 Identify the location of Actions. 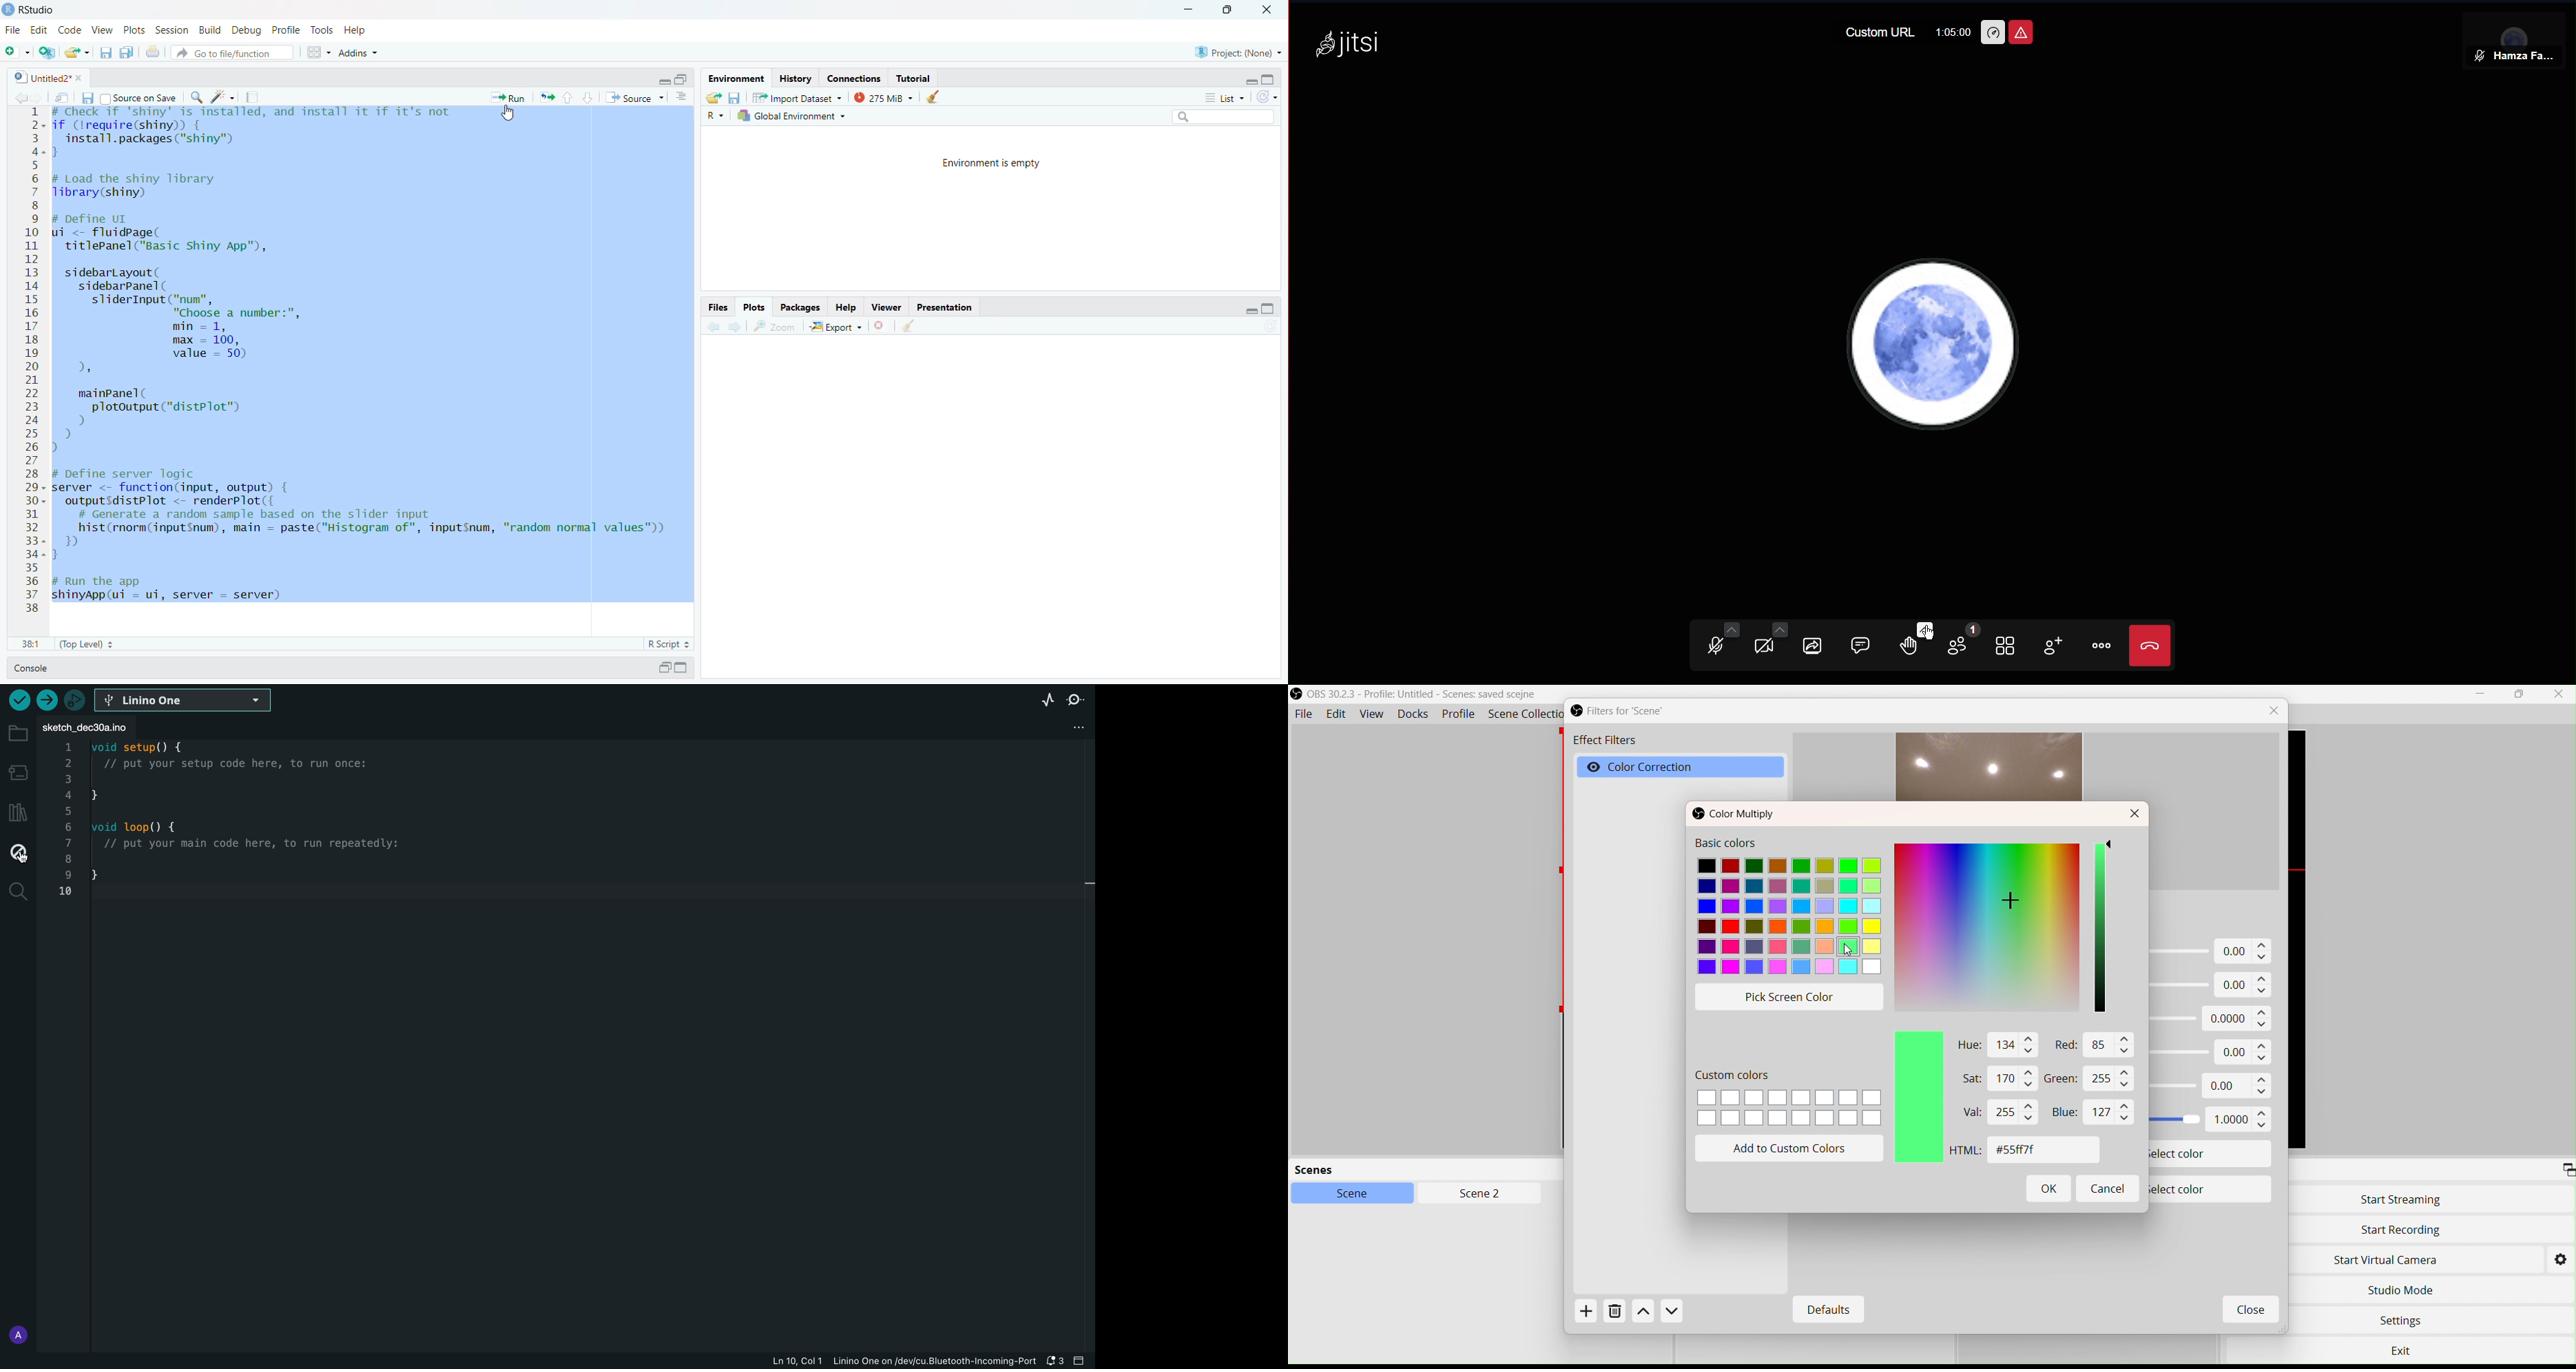
(1658, 1313).